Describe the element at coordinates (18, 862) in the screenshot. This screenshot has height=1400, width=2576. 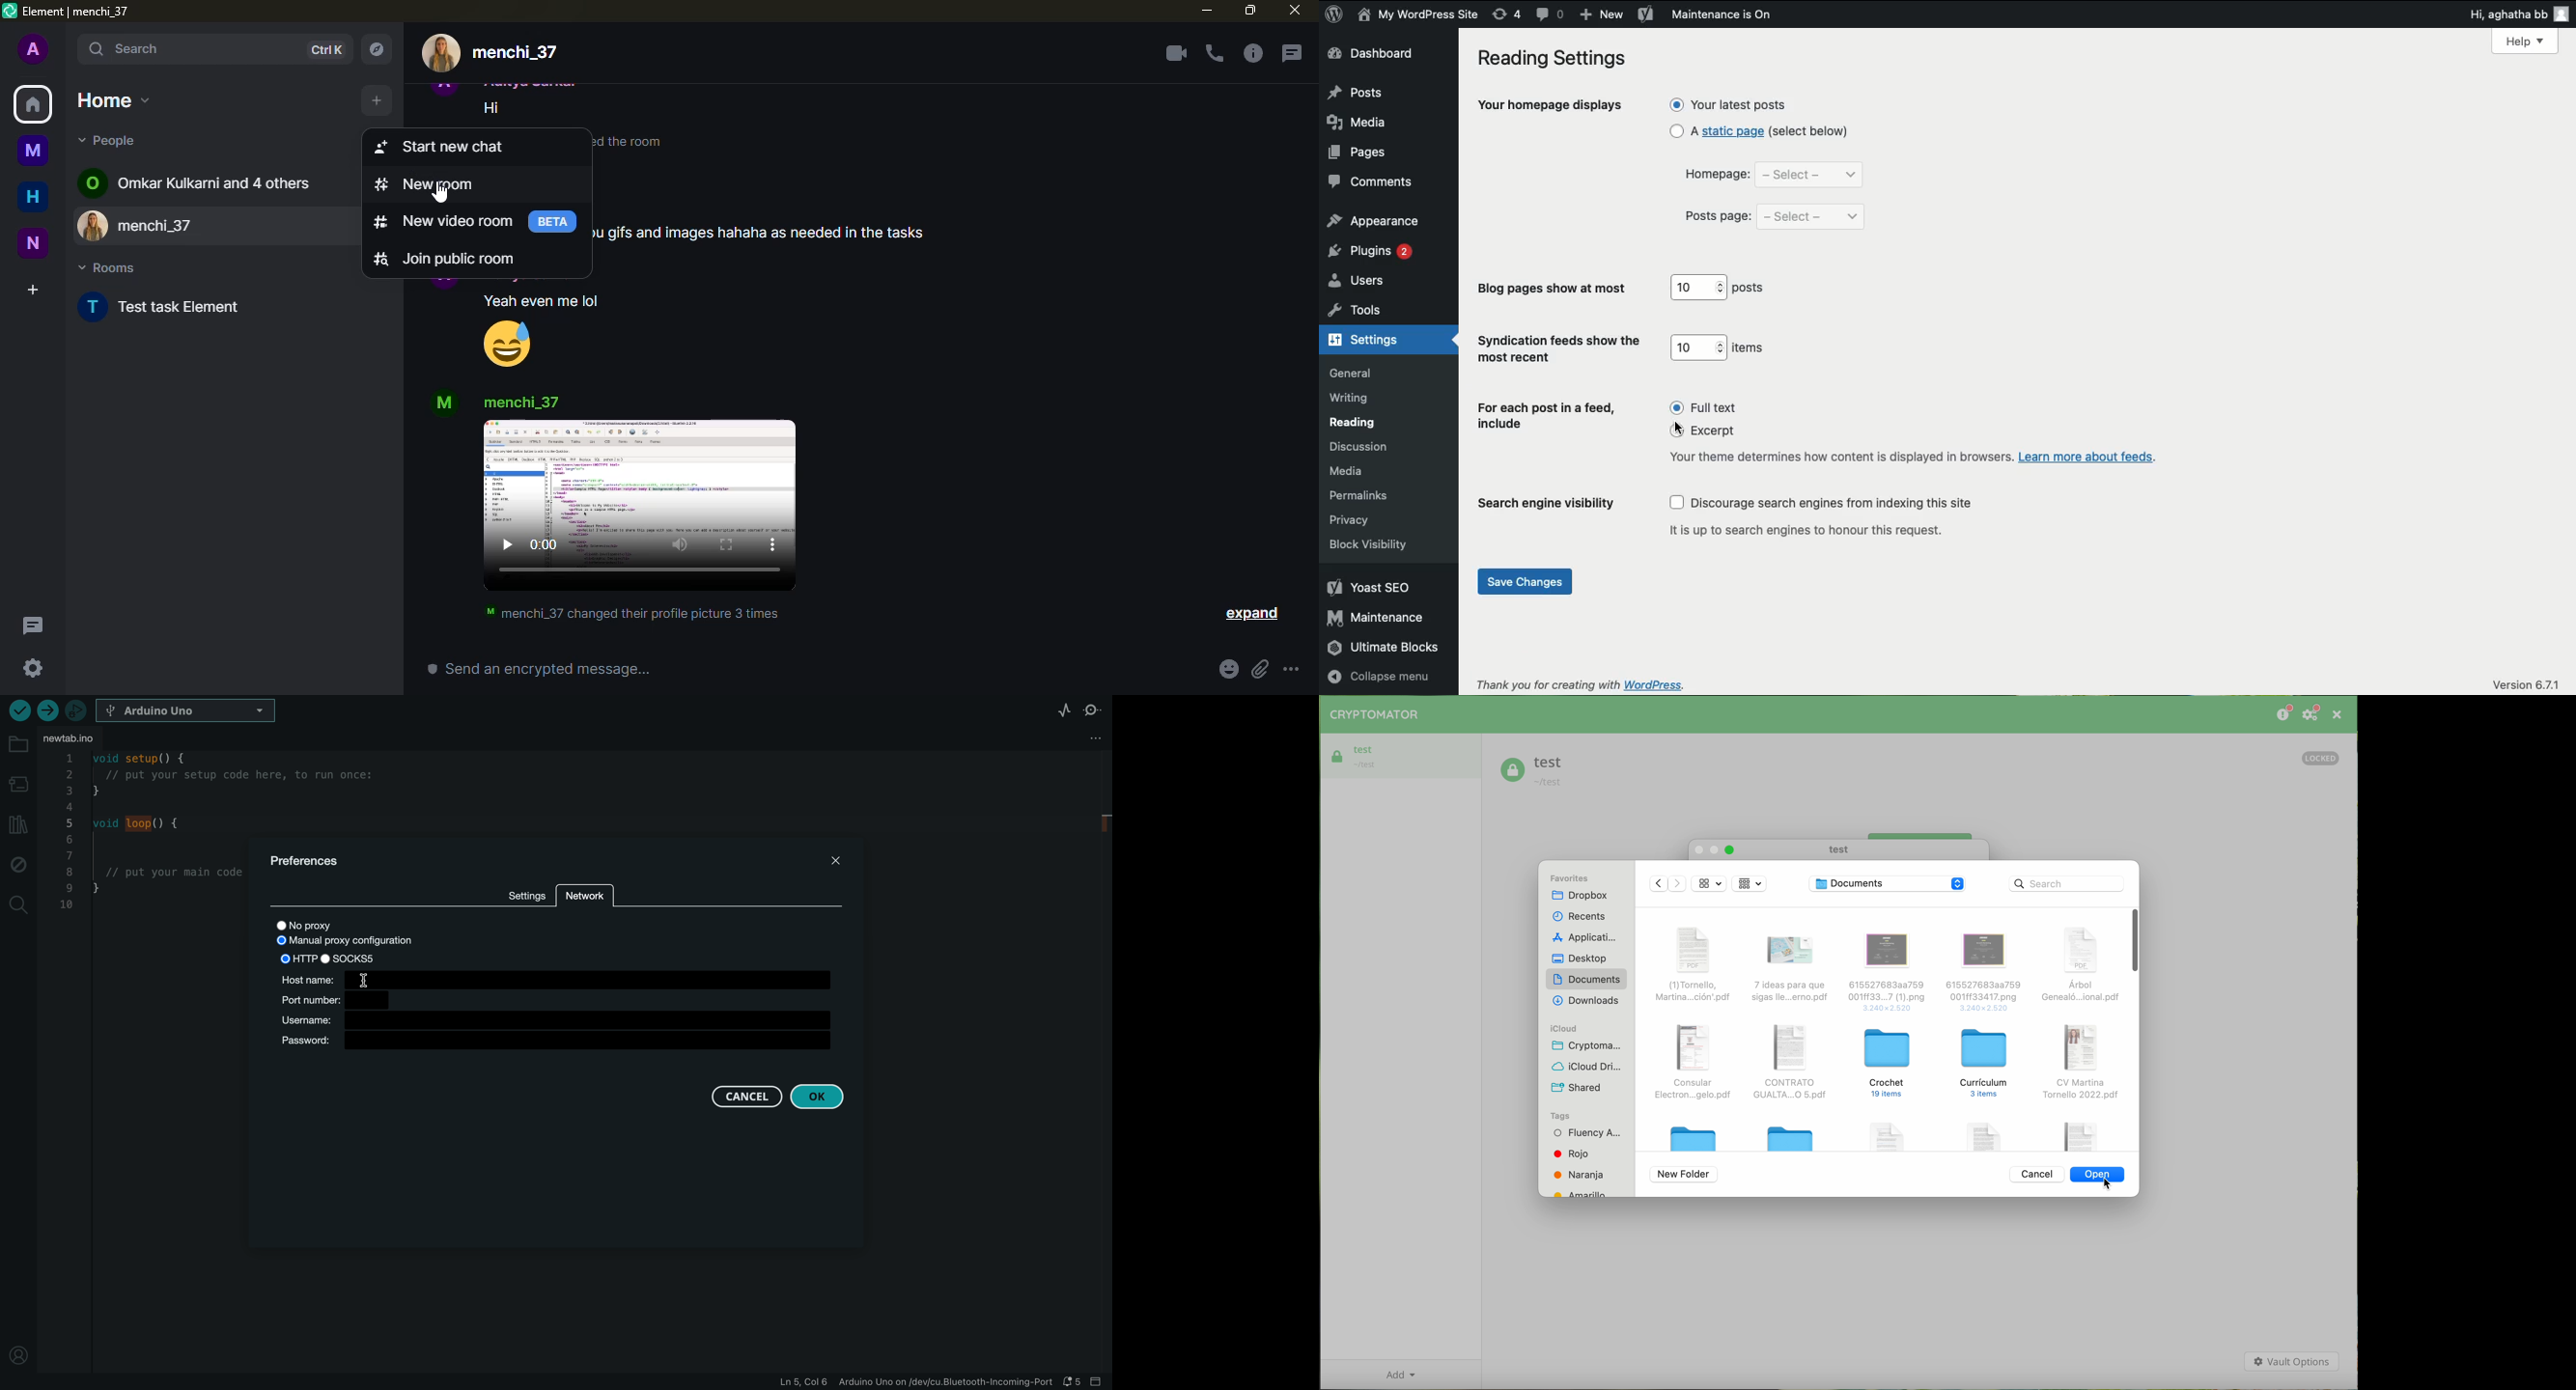
I see `debug` at that location.